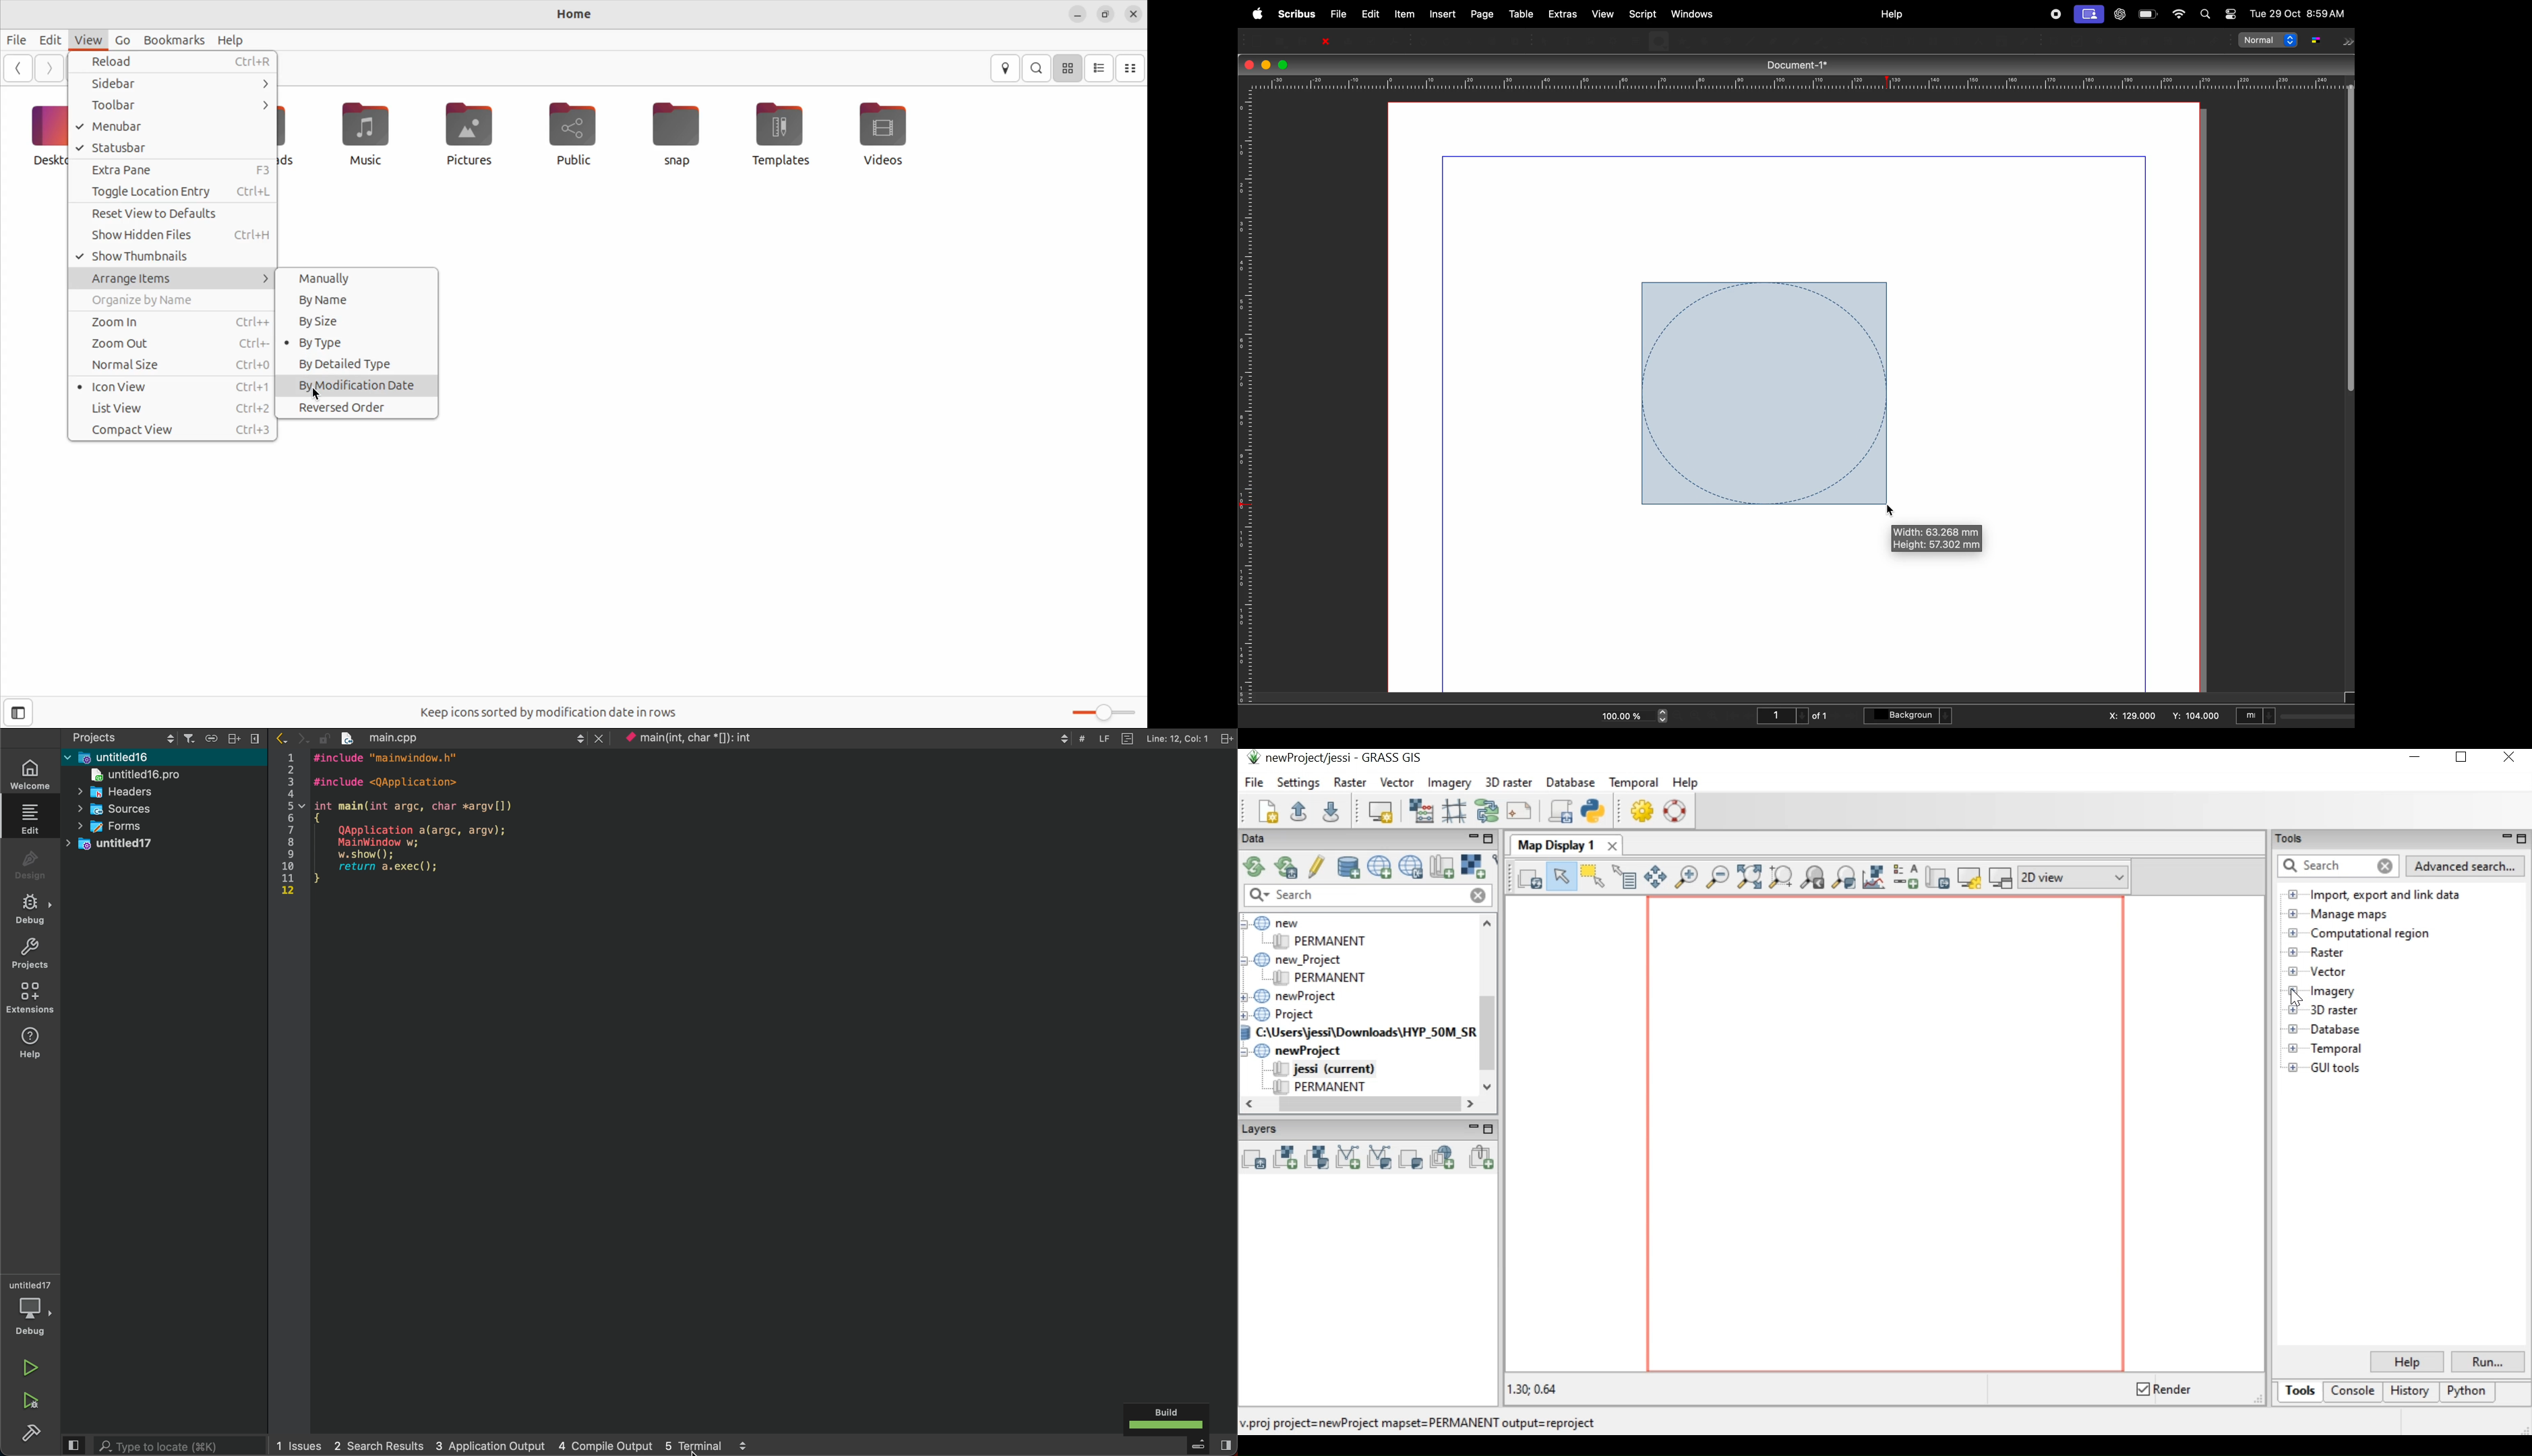  What do you see at coordinates (1803, 64) in the screenshot?
I see `Document-1*` at bounding box center [1803, 64].